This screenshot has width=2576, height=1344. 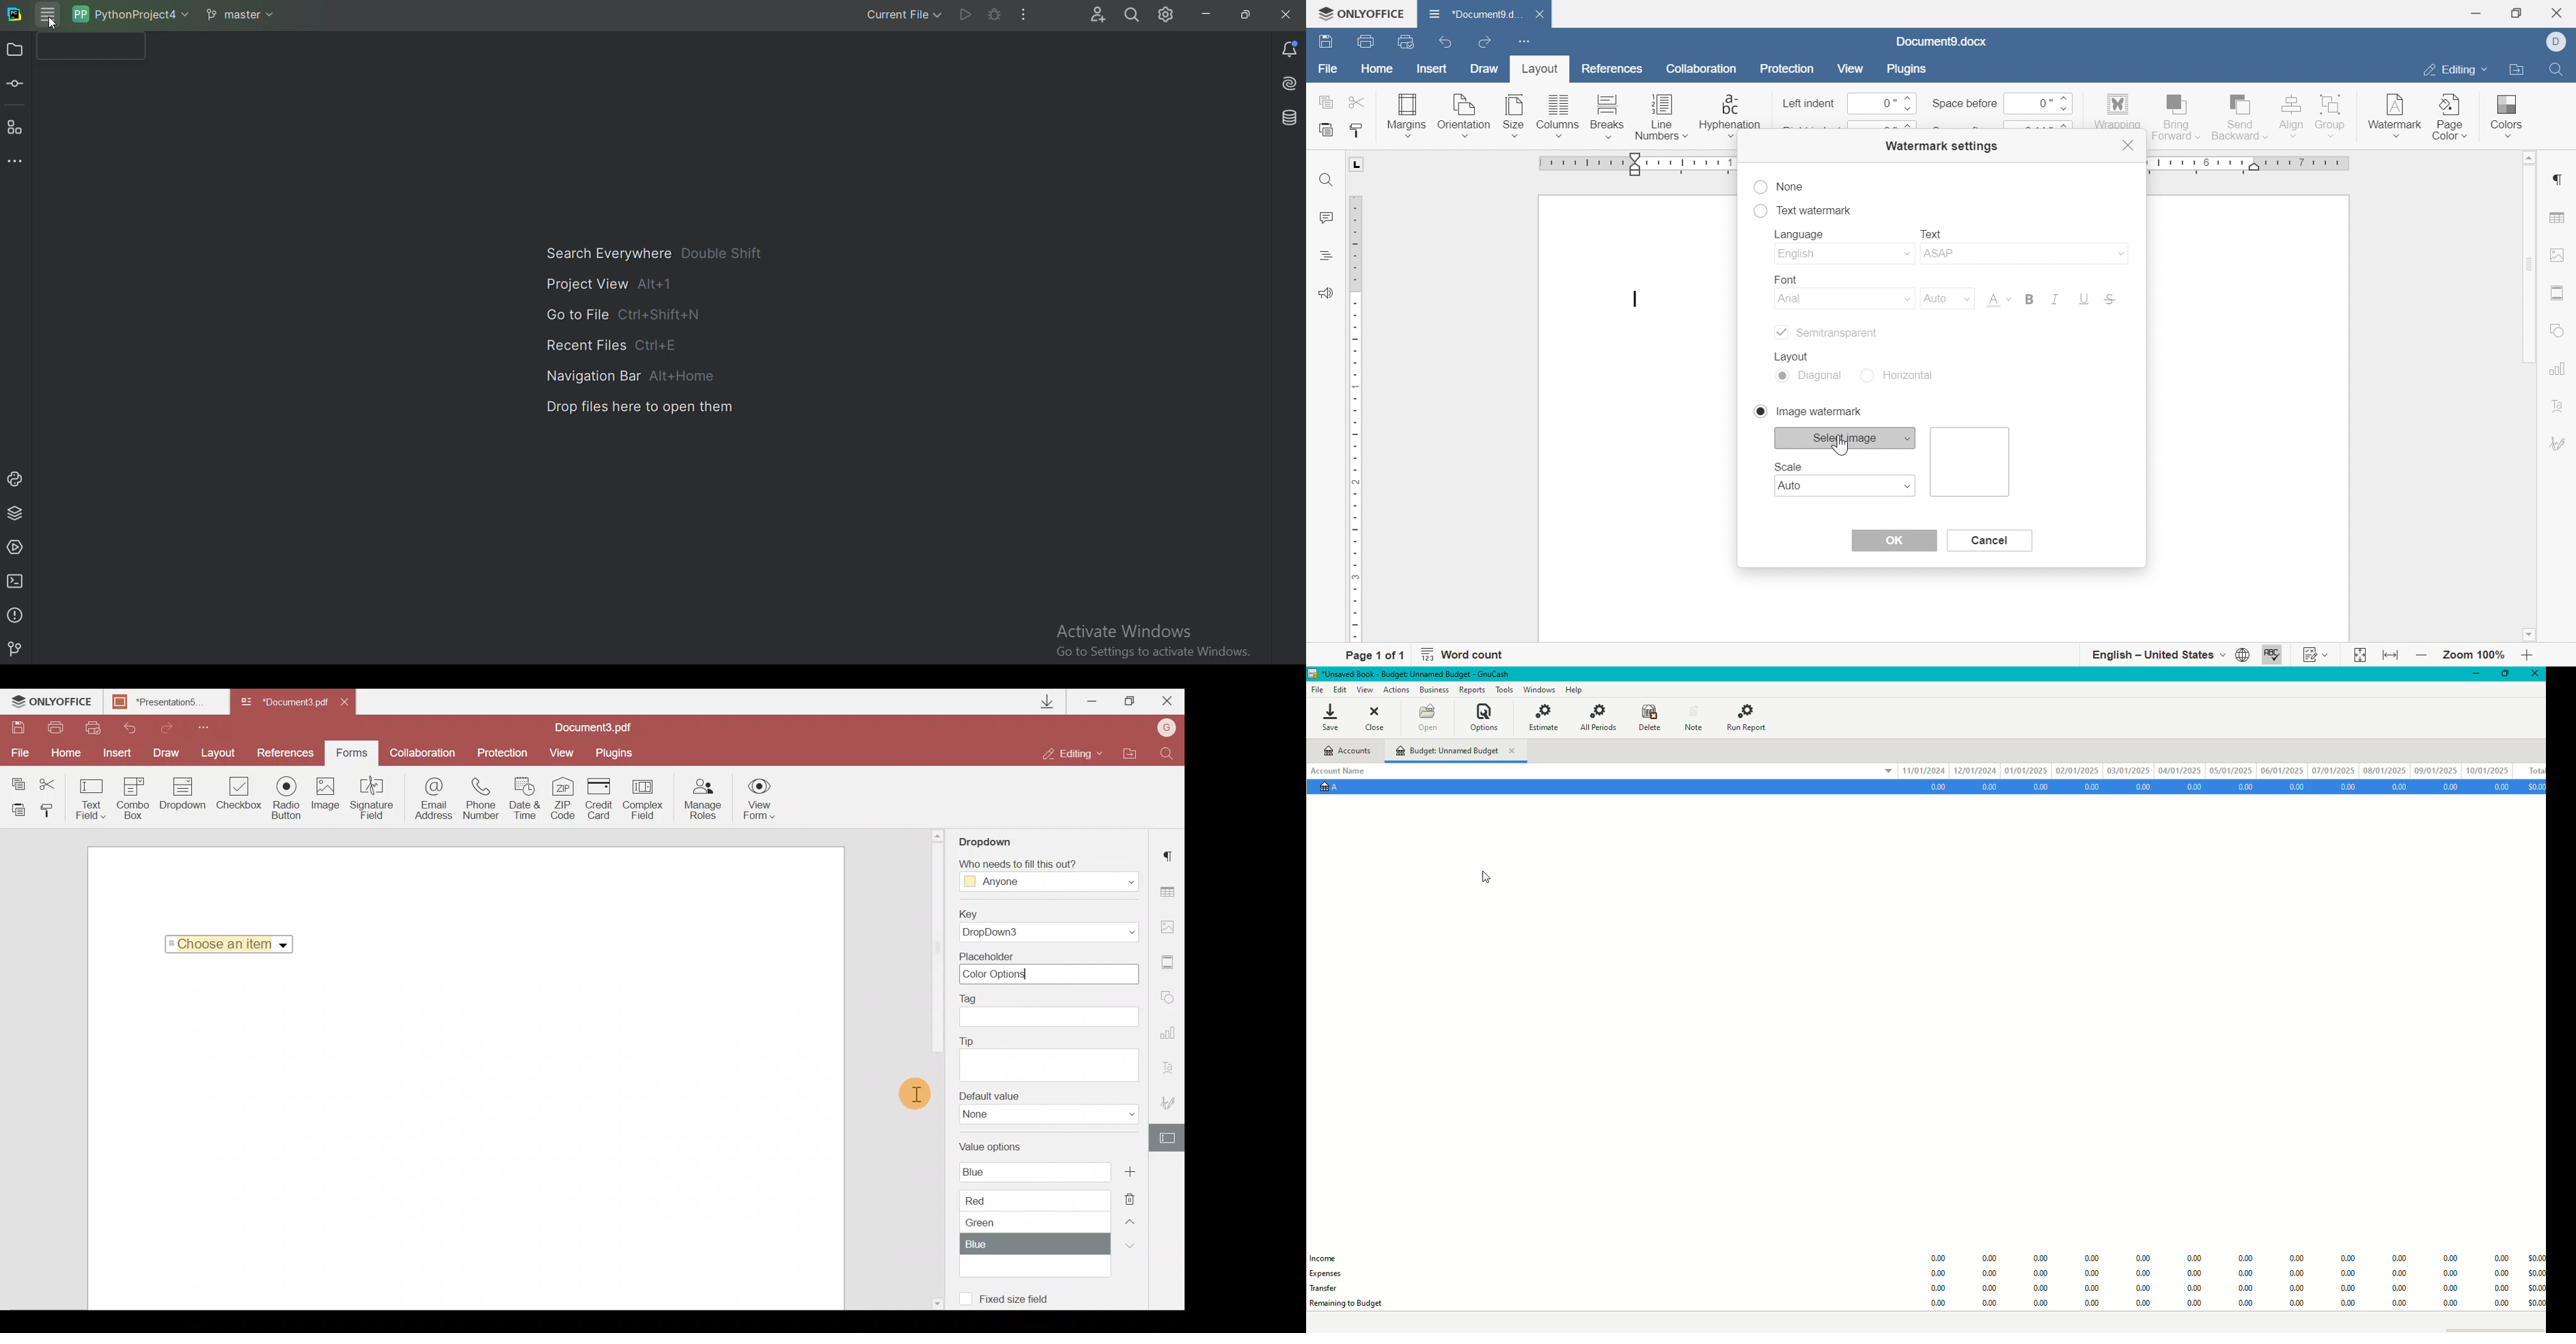 I want to click on Font, so click(x=1997, y=302).